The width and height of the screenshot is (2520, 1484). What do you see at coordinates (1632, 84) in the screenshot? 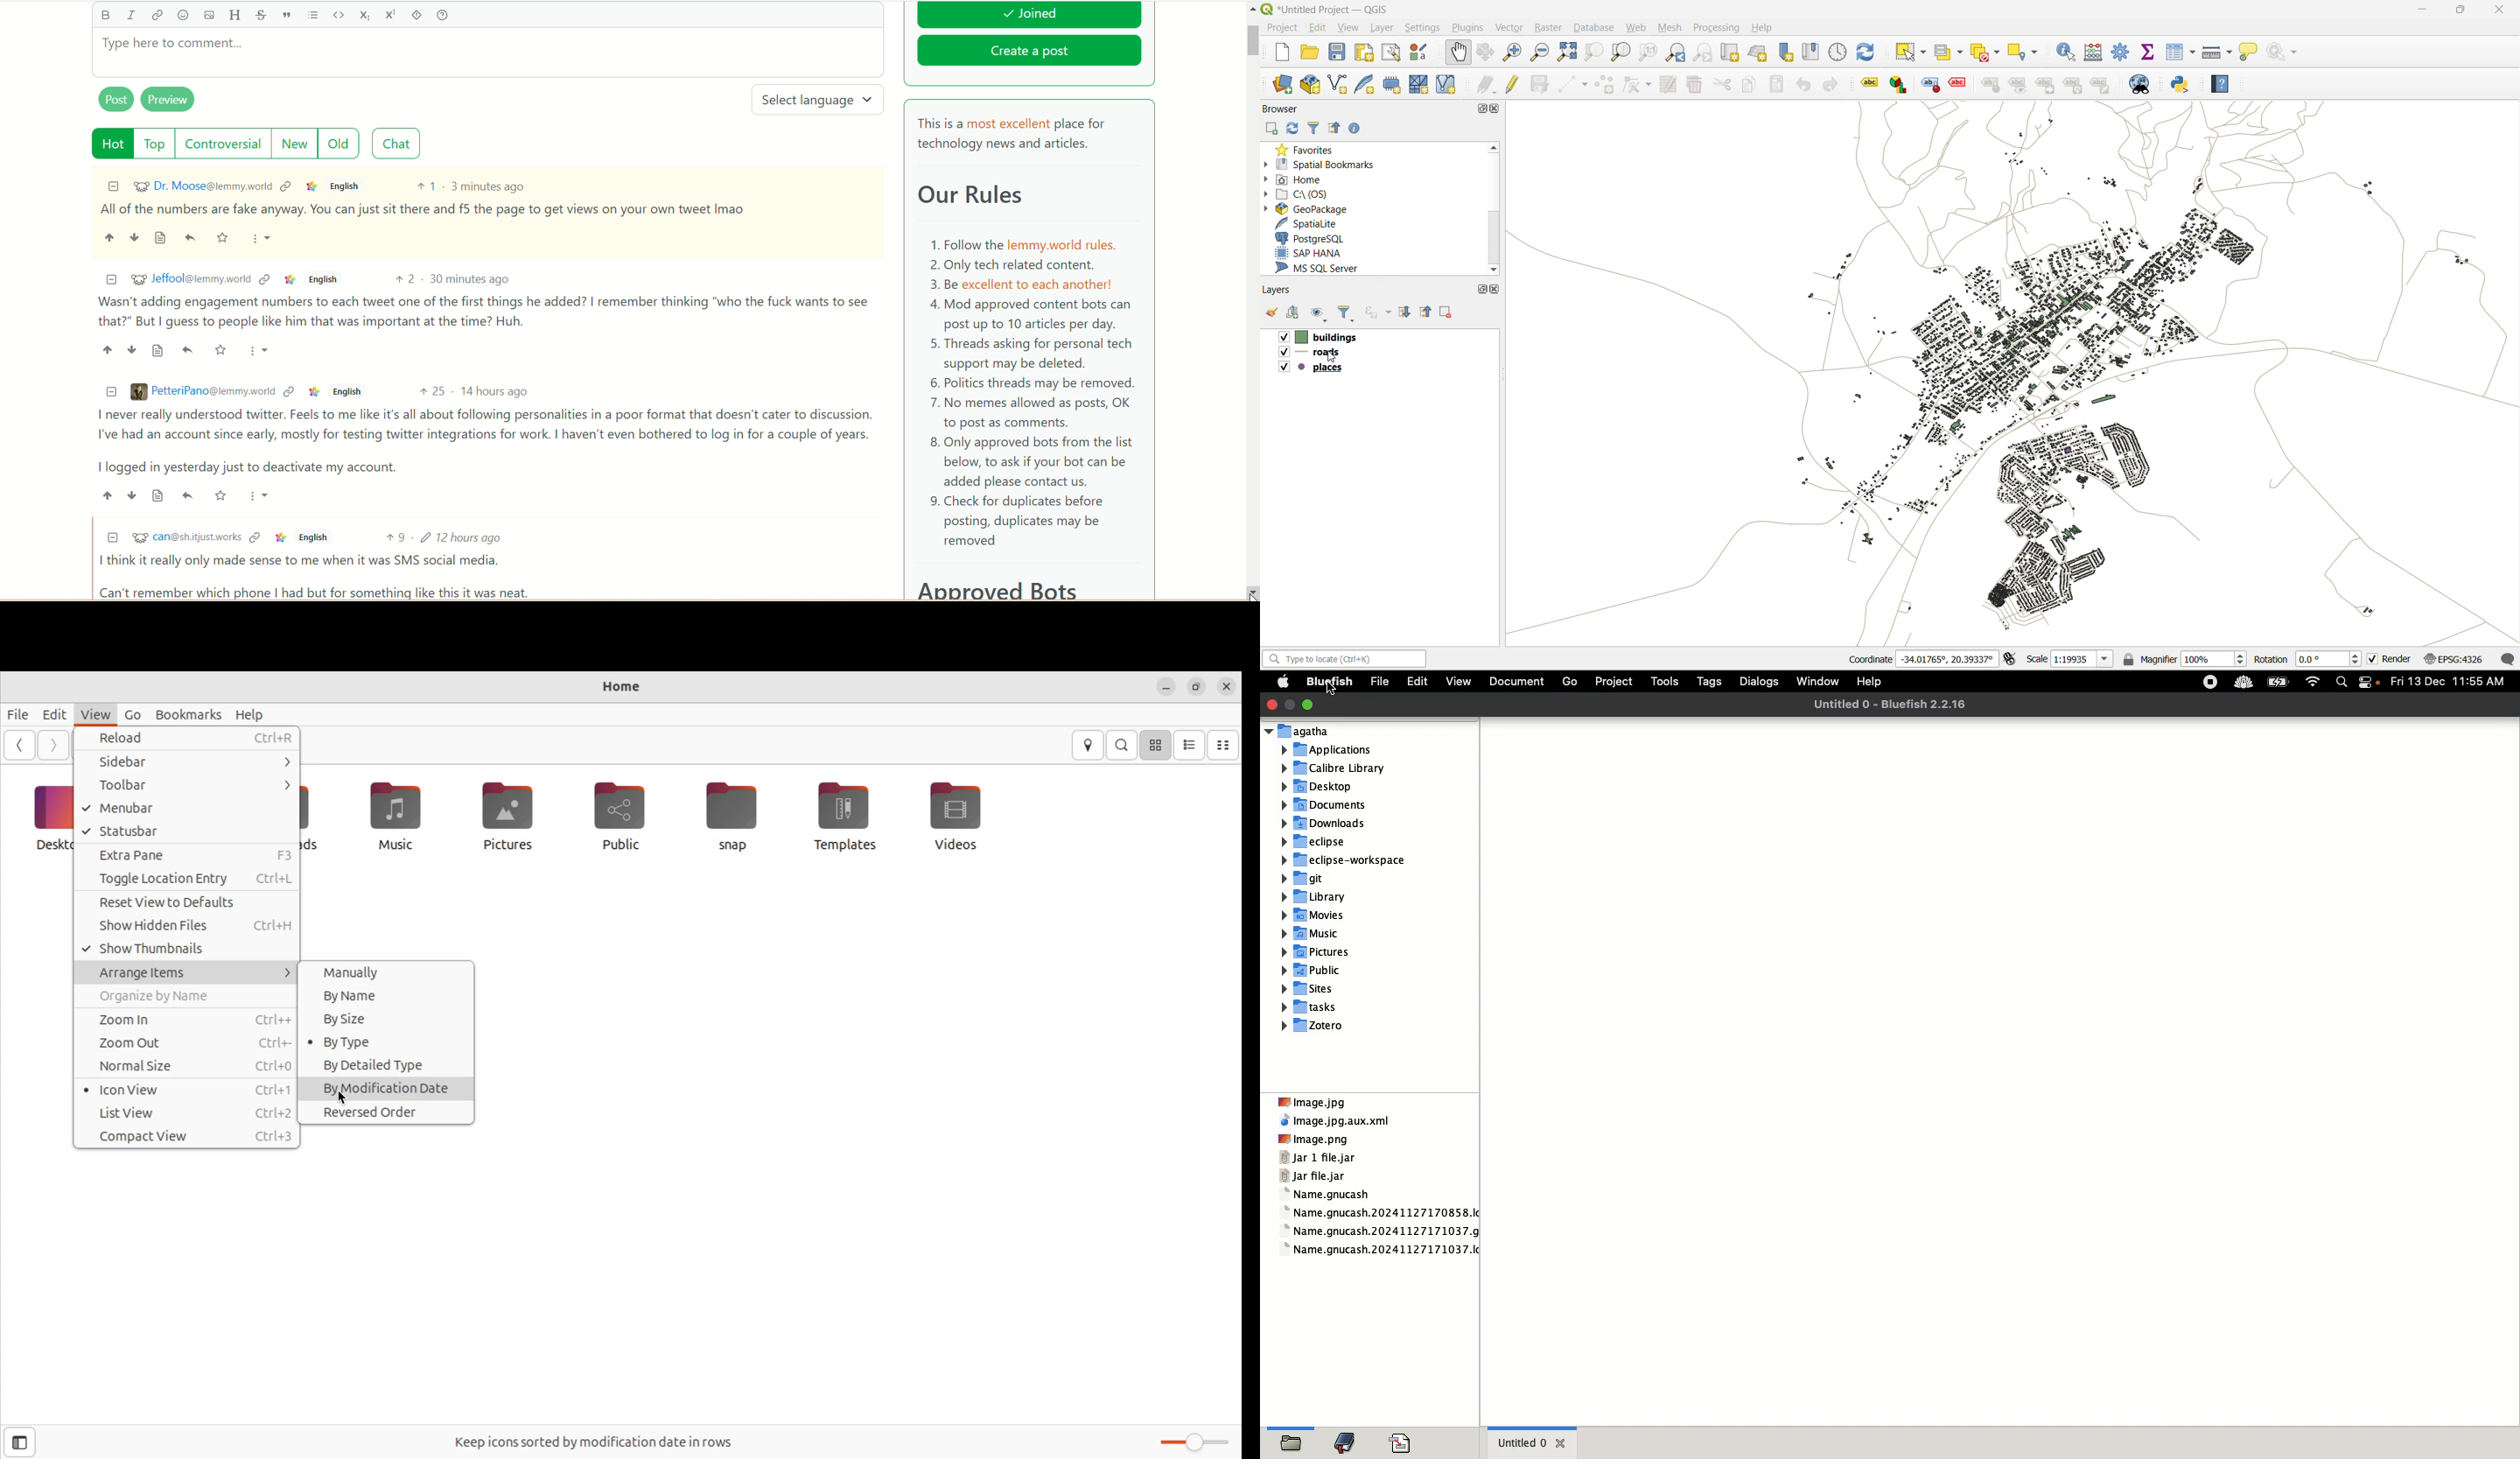
I see `vertex tools` at bounding box center [1632, 84].